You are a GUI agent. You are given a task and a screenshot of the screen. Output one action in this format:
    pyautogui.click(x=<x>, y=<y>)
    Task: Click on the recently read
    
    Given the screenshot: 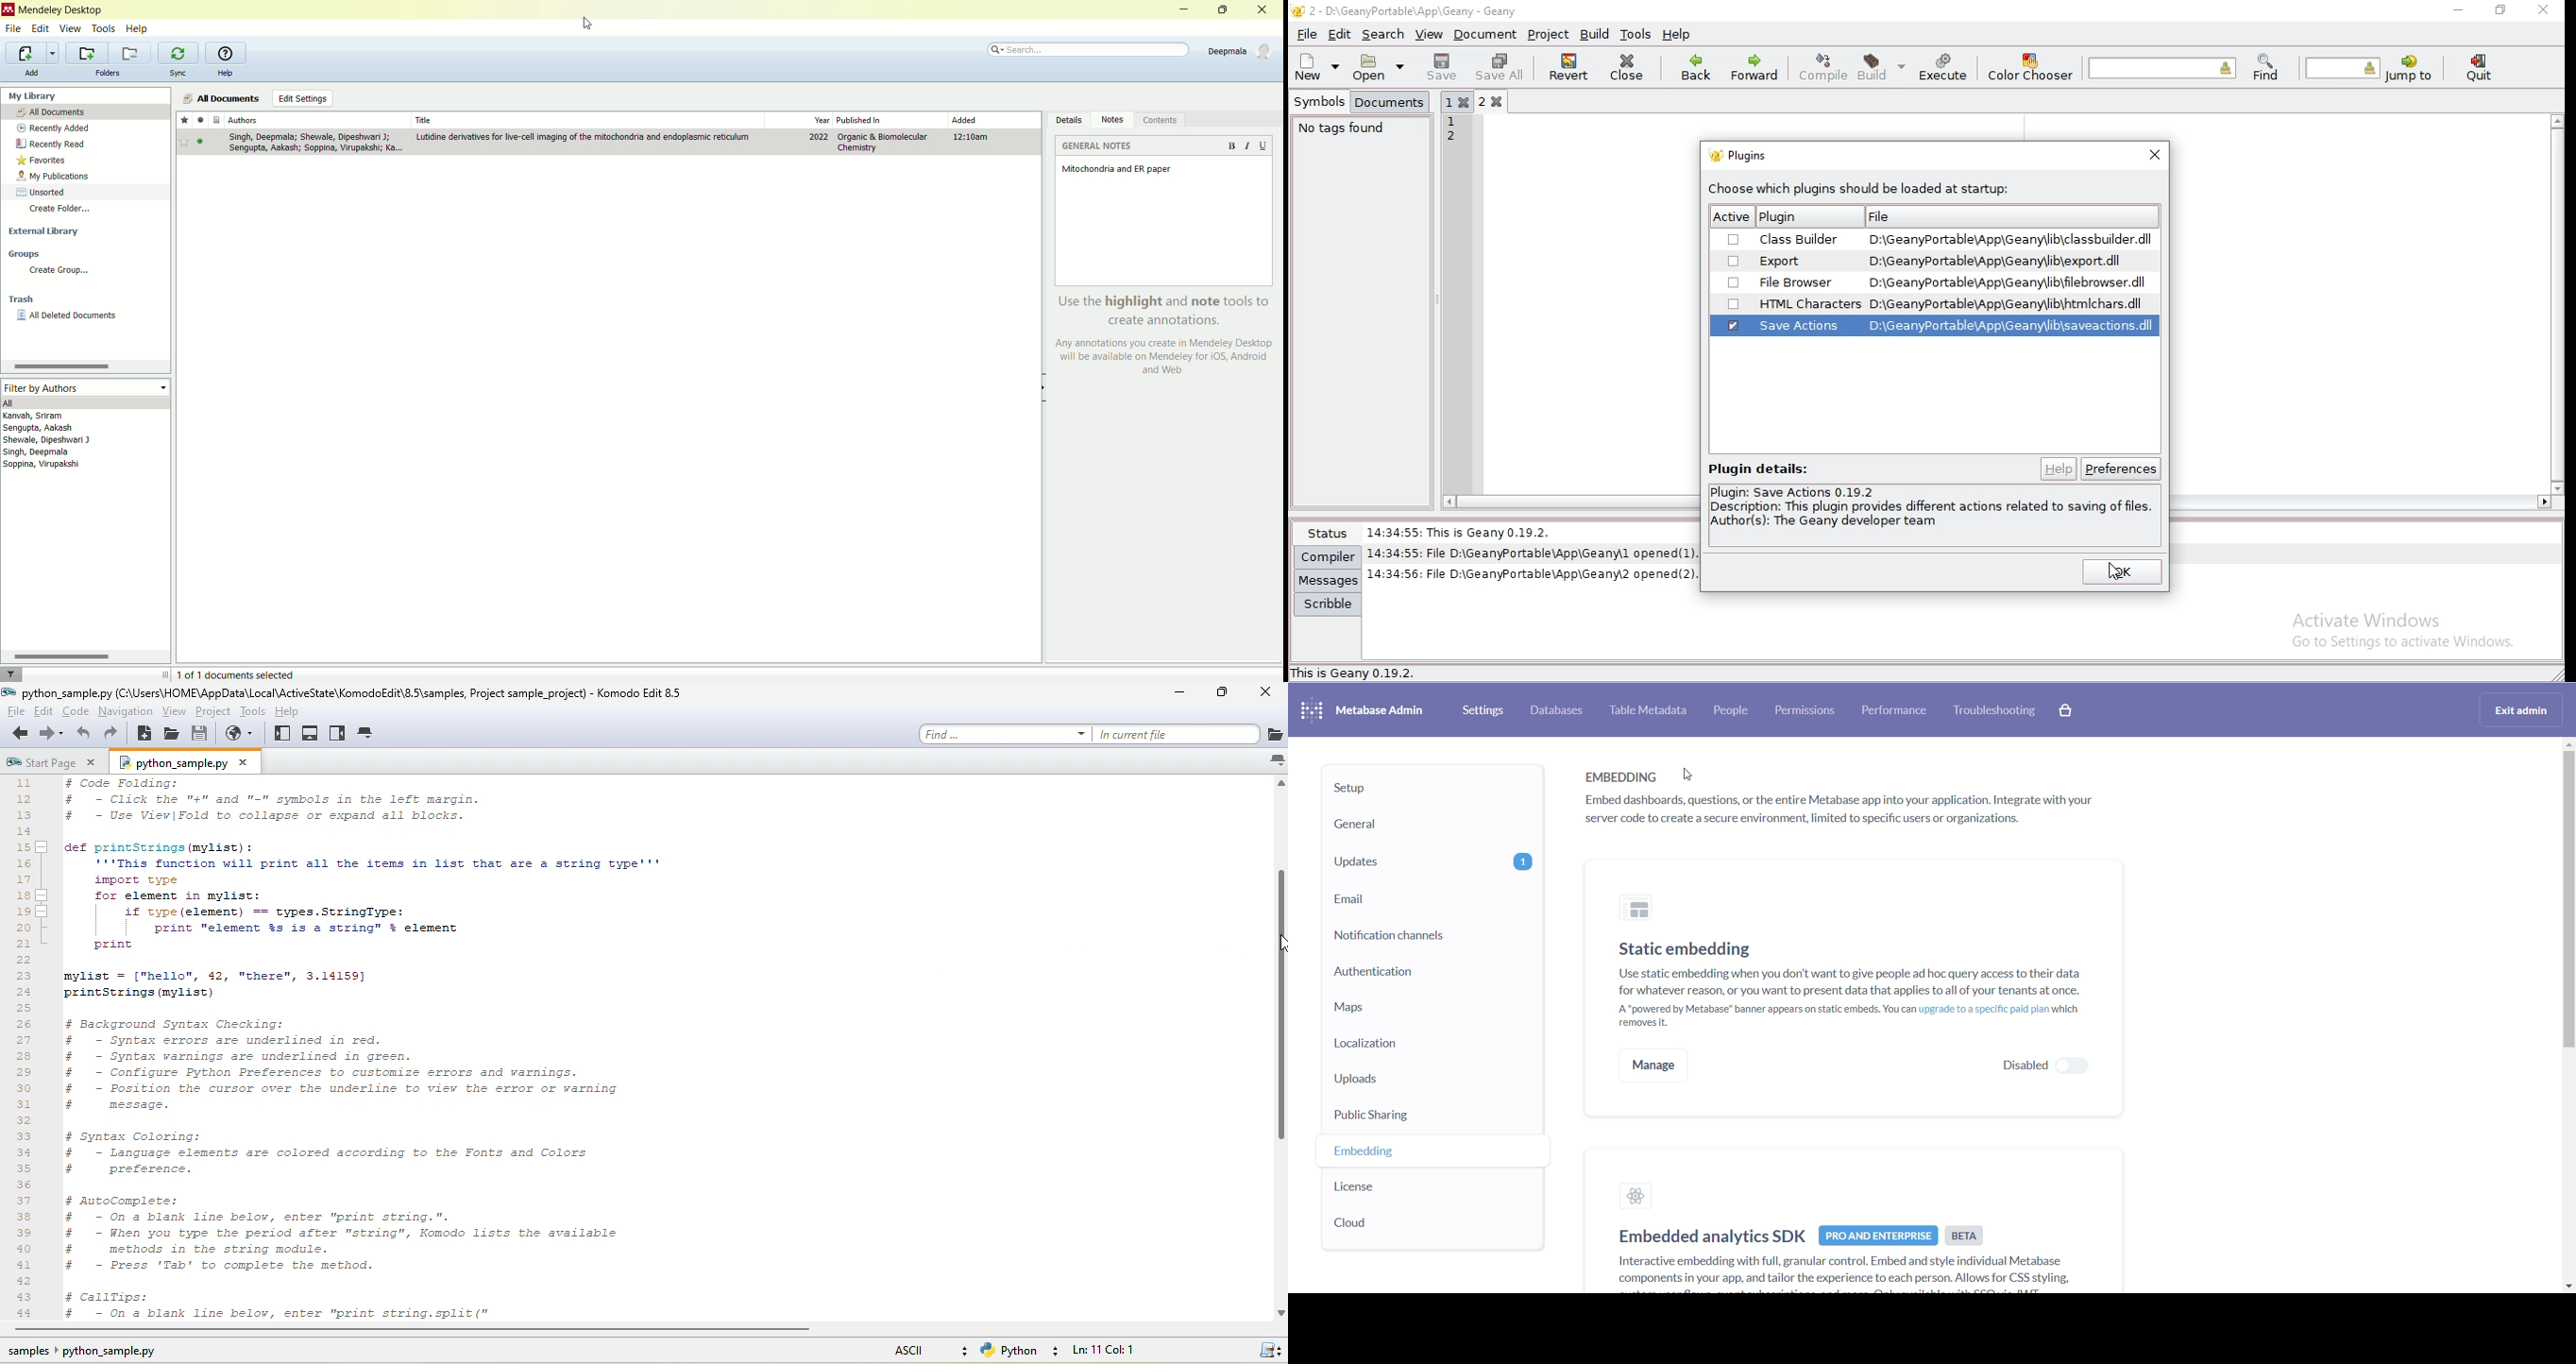 What is the action you would take?
    pyautogui.click(x=84, y=143)
    